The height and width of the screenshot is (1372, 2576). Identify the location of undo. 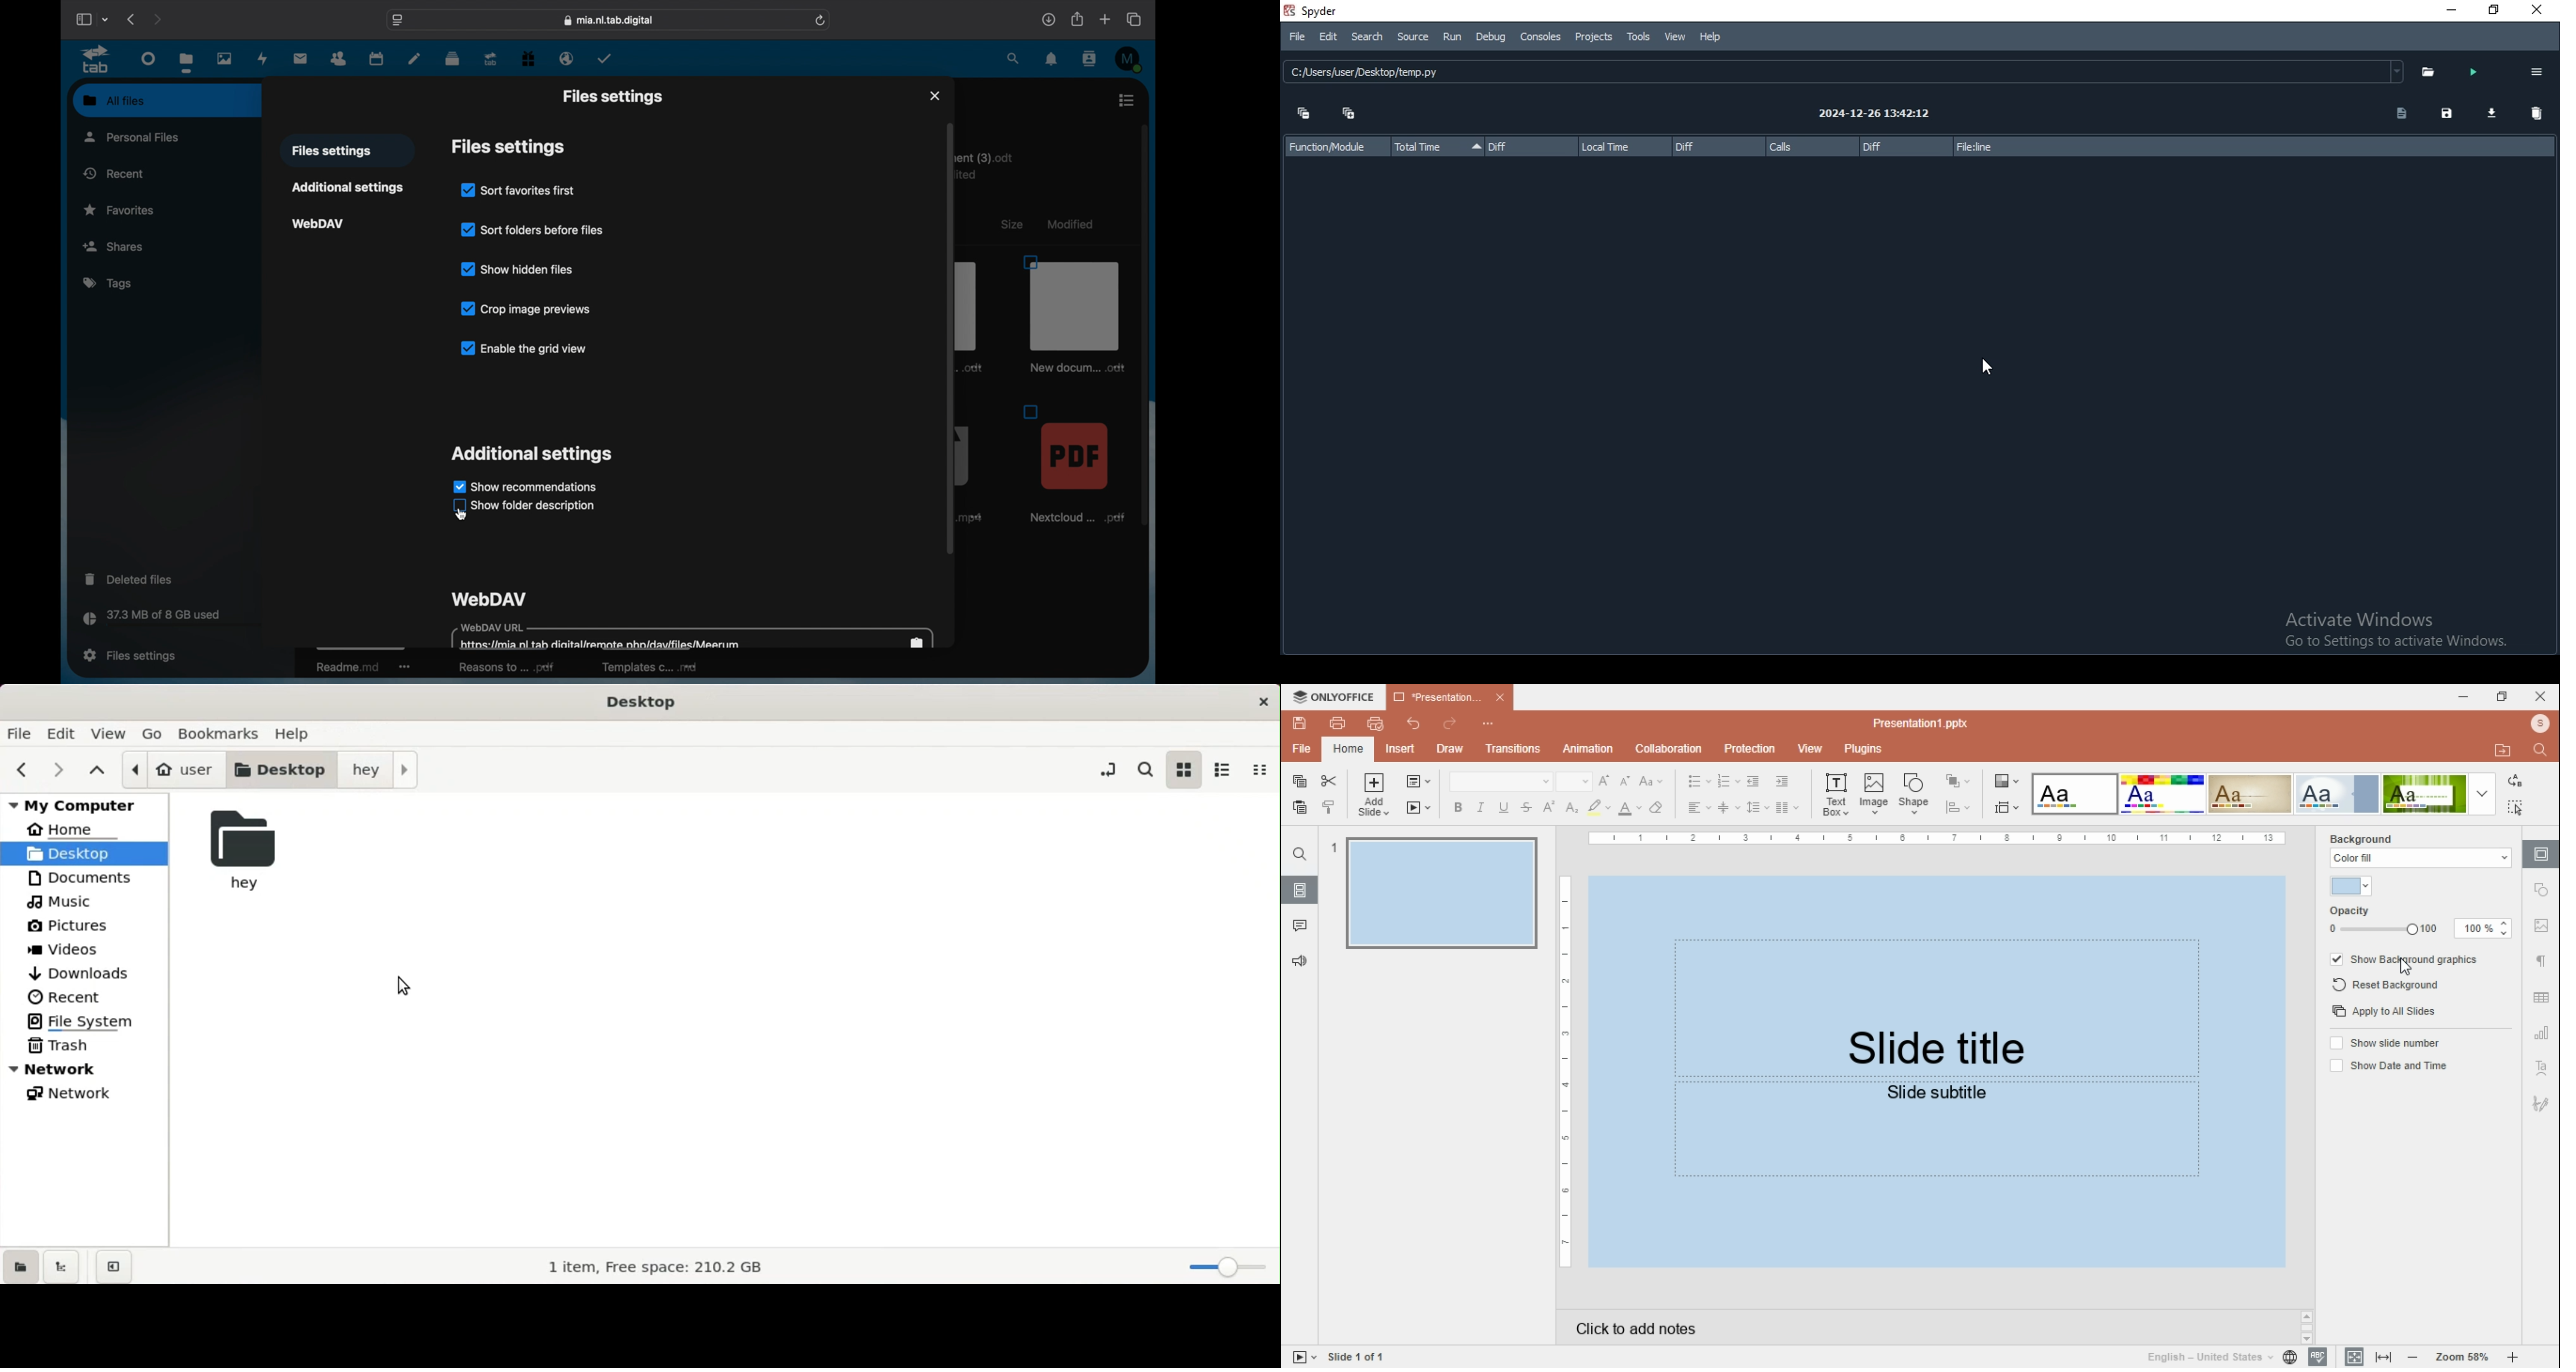
(1415, 724).